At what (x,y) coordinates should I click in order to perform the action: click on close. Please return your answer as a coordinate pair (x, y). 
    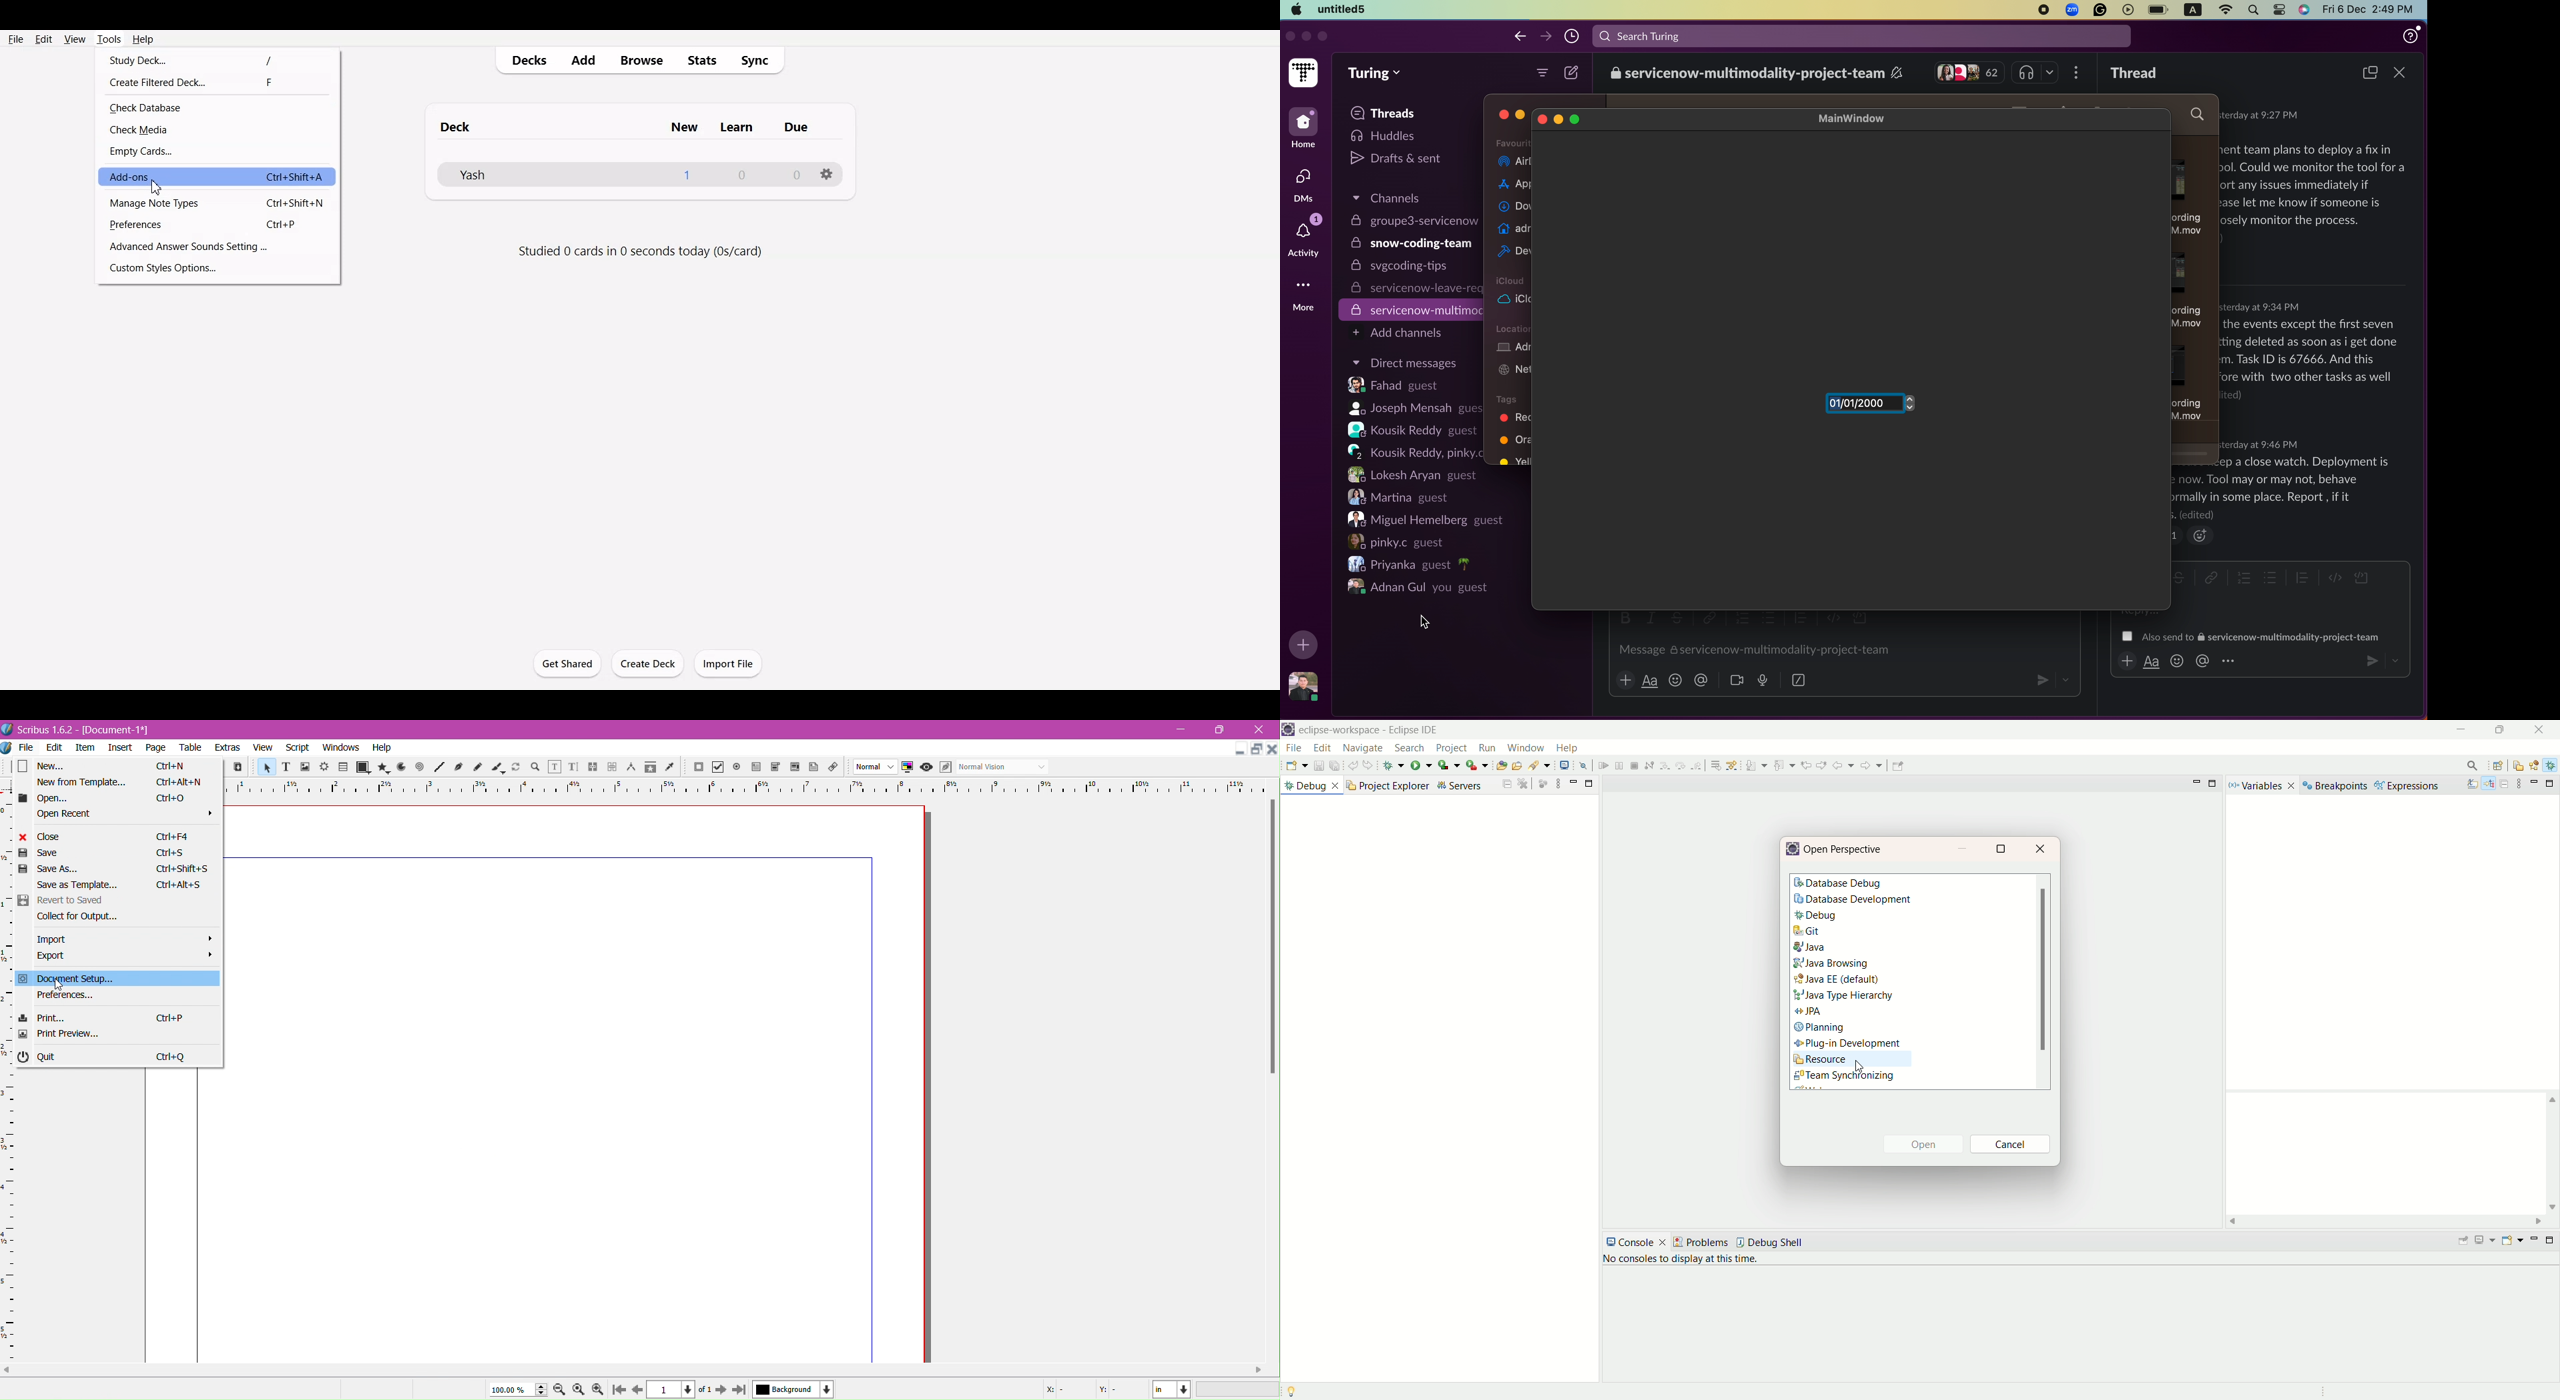
    Looking at the image, I should click on (41, 837).